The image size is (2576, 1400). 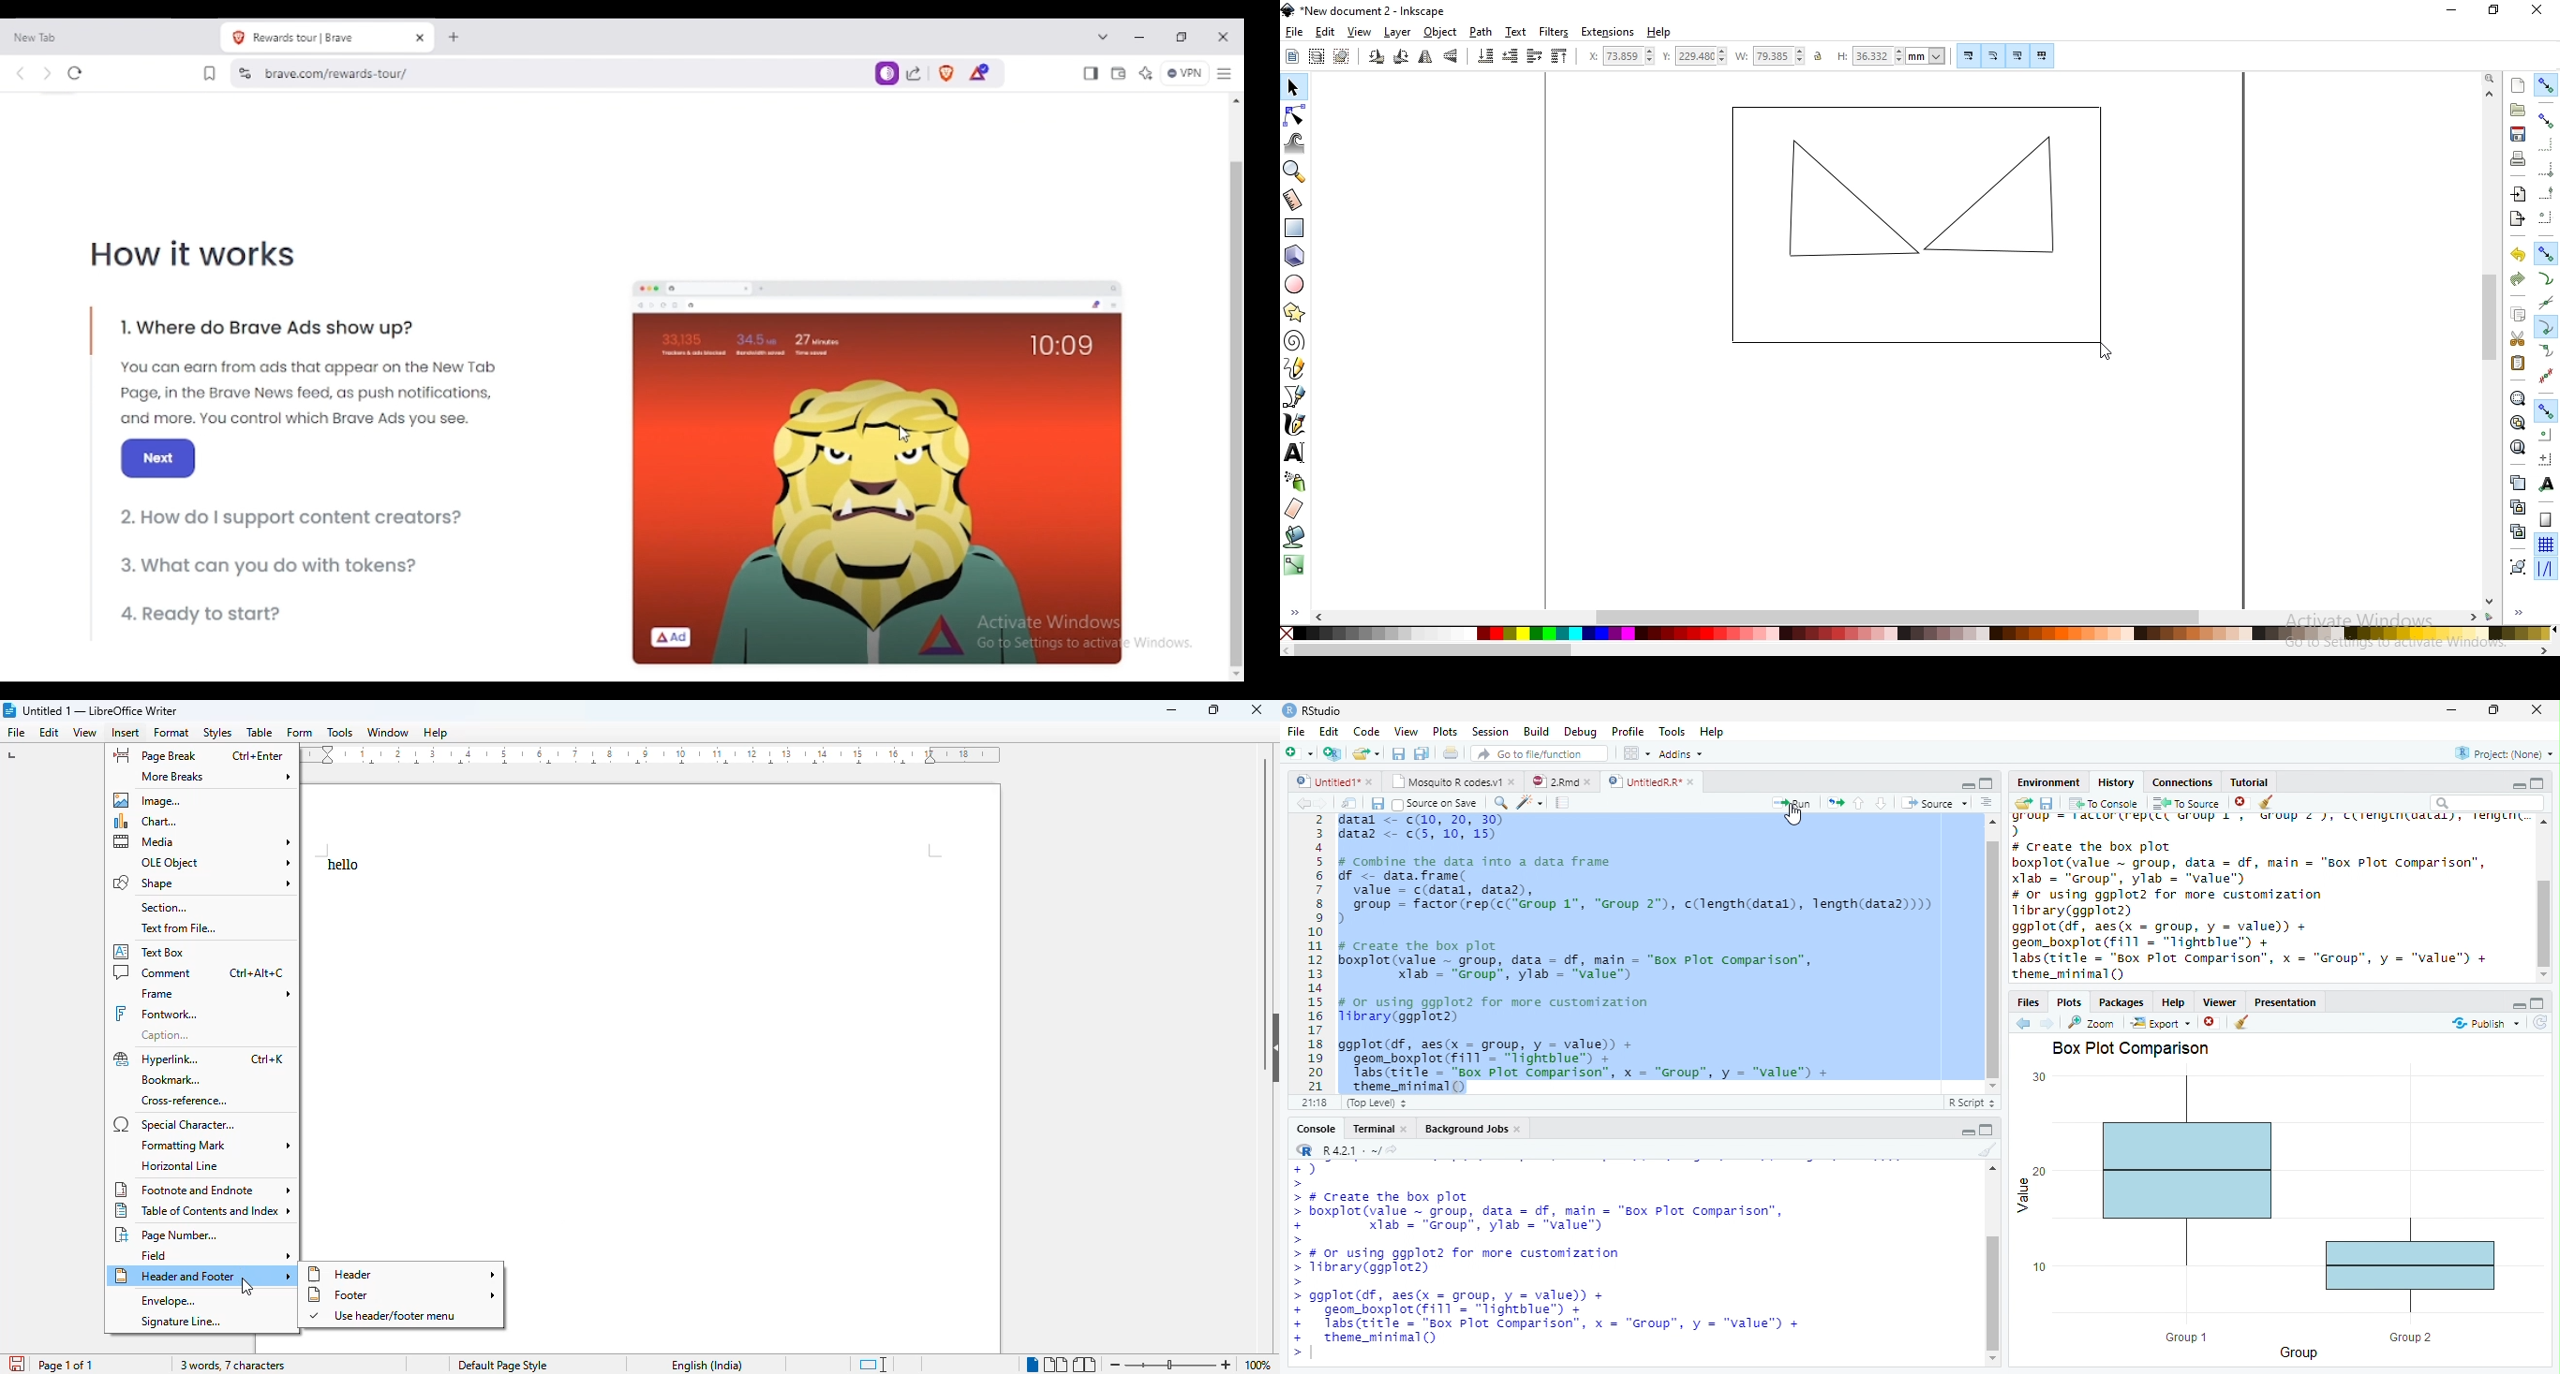 What do you see at coordinates (1375, 1104) in the screenshot?
I see `(Top Level)` at bounding box center [1375, 1104].